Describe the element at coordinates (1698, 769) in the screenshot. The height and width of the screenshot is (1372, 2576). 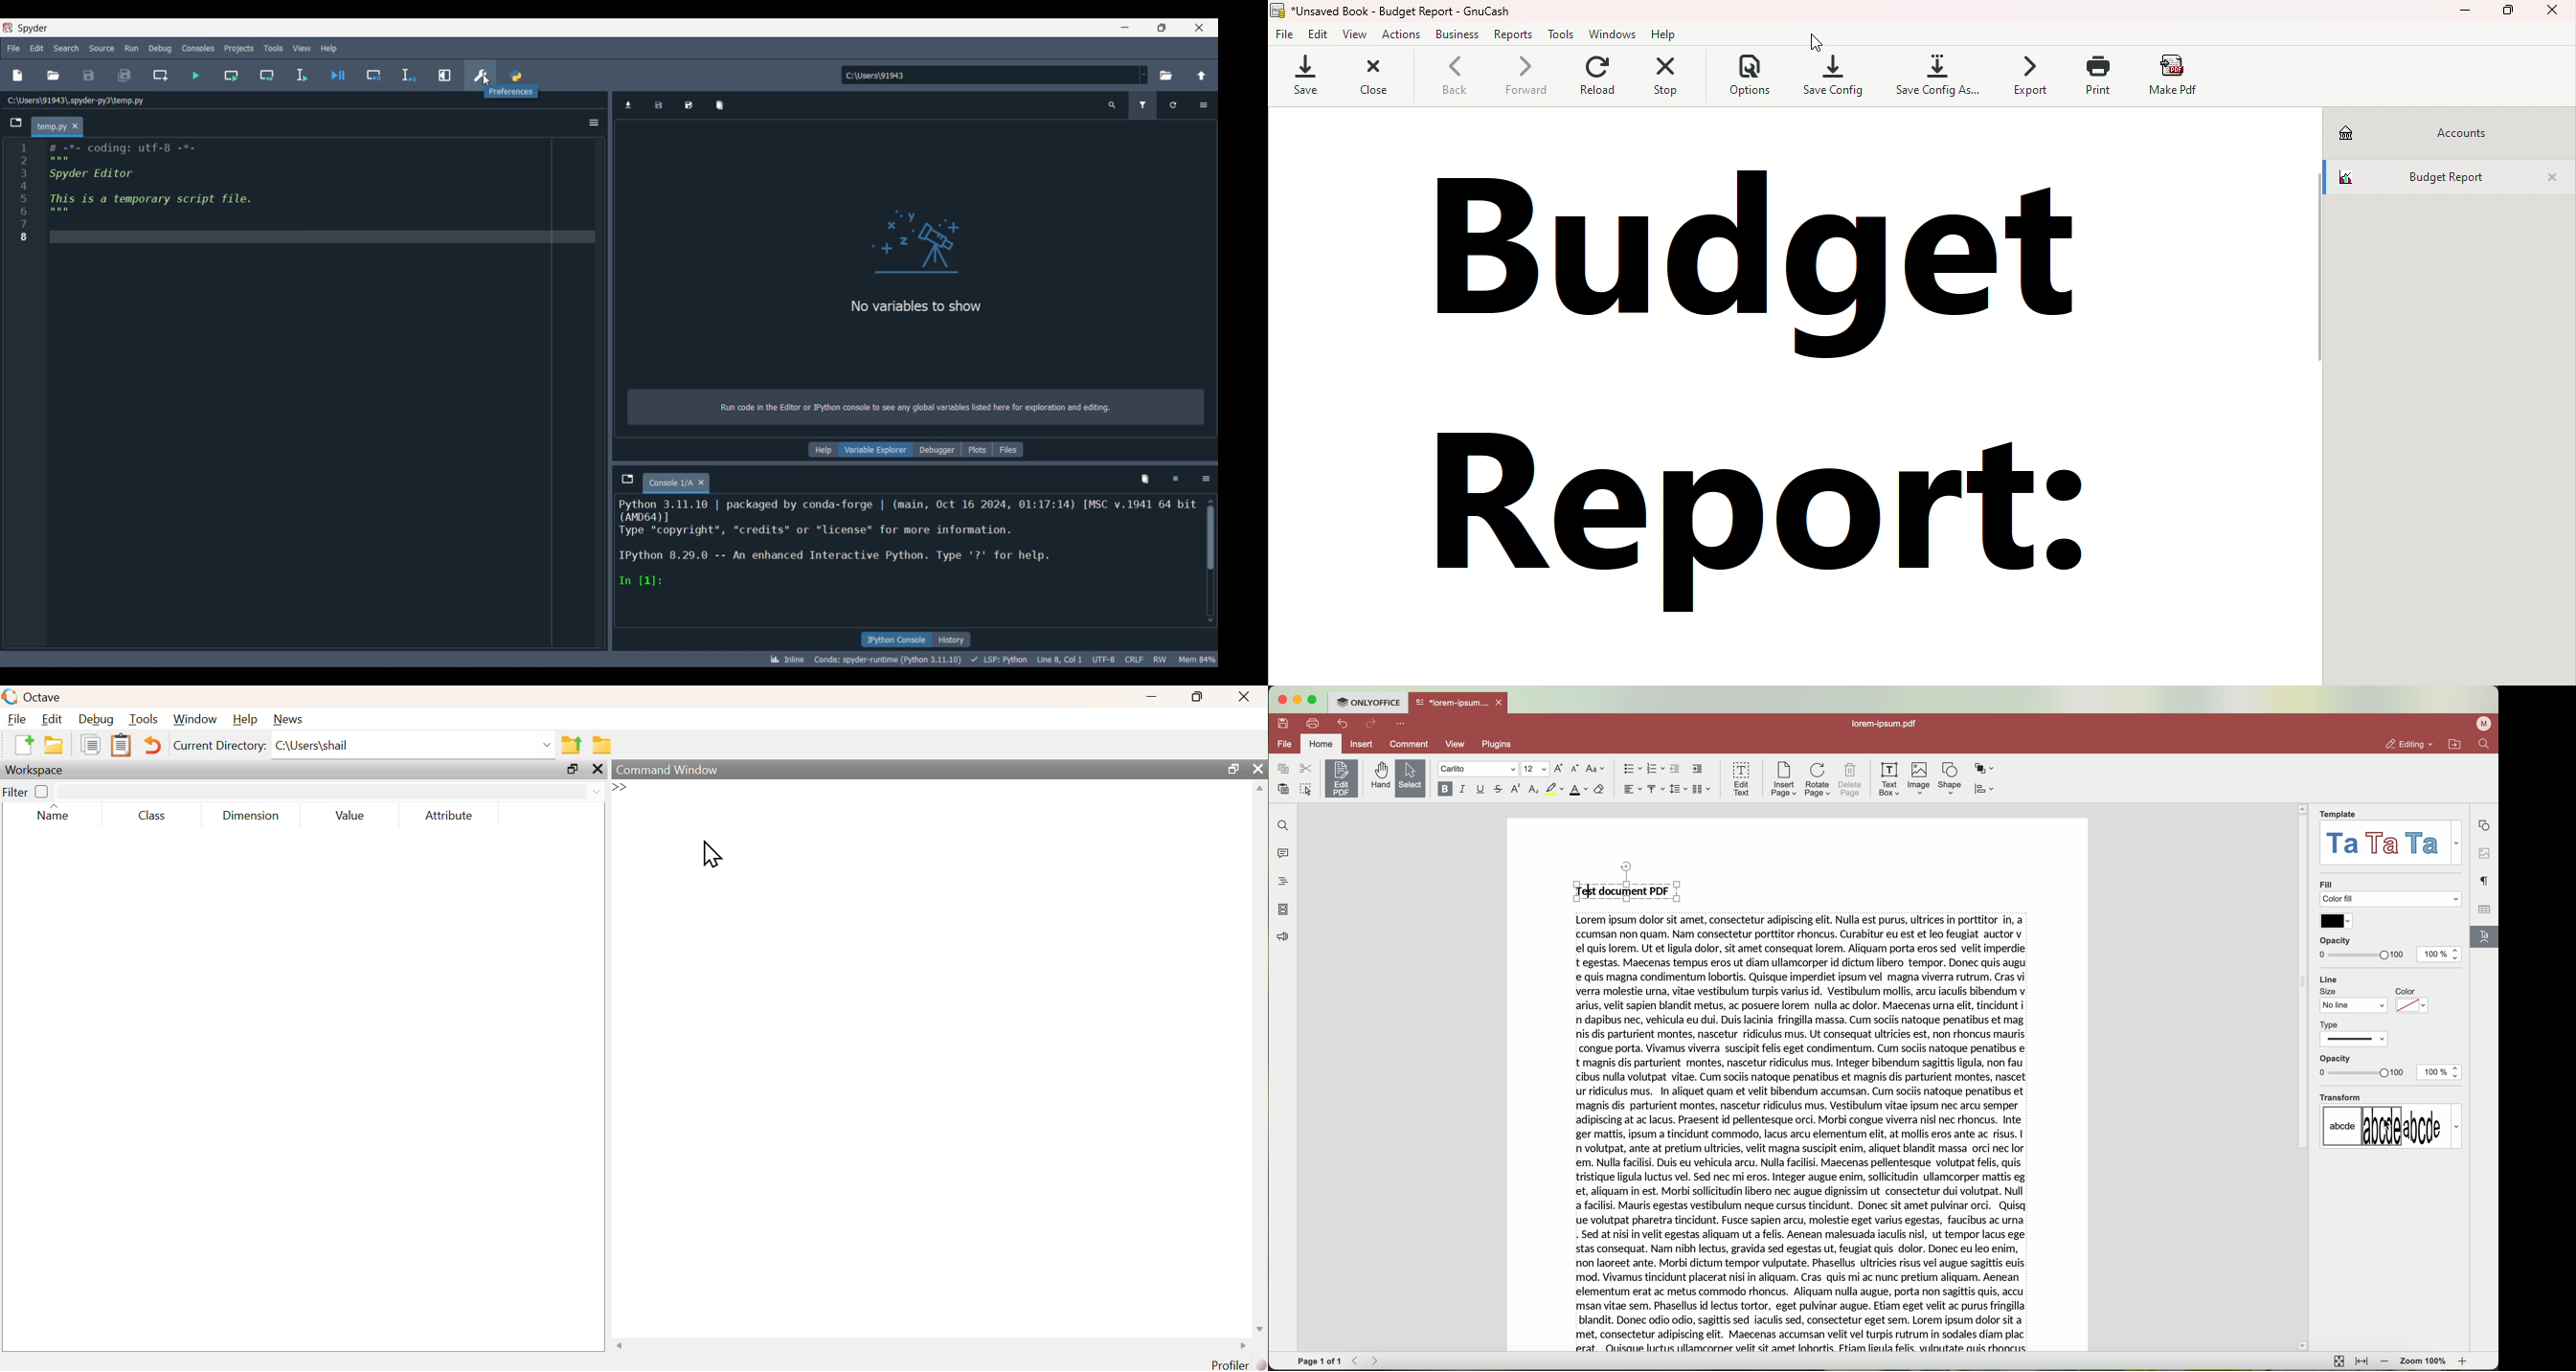
I see `increase indent` at that location.